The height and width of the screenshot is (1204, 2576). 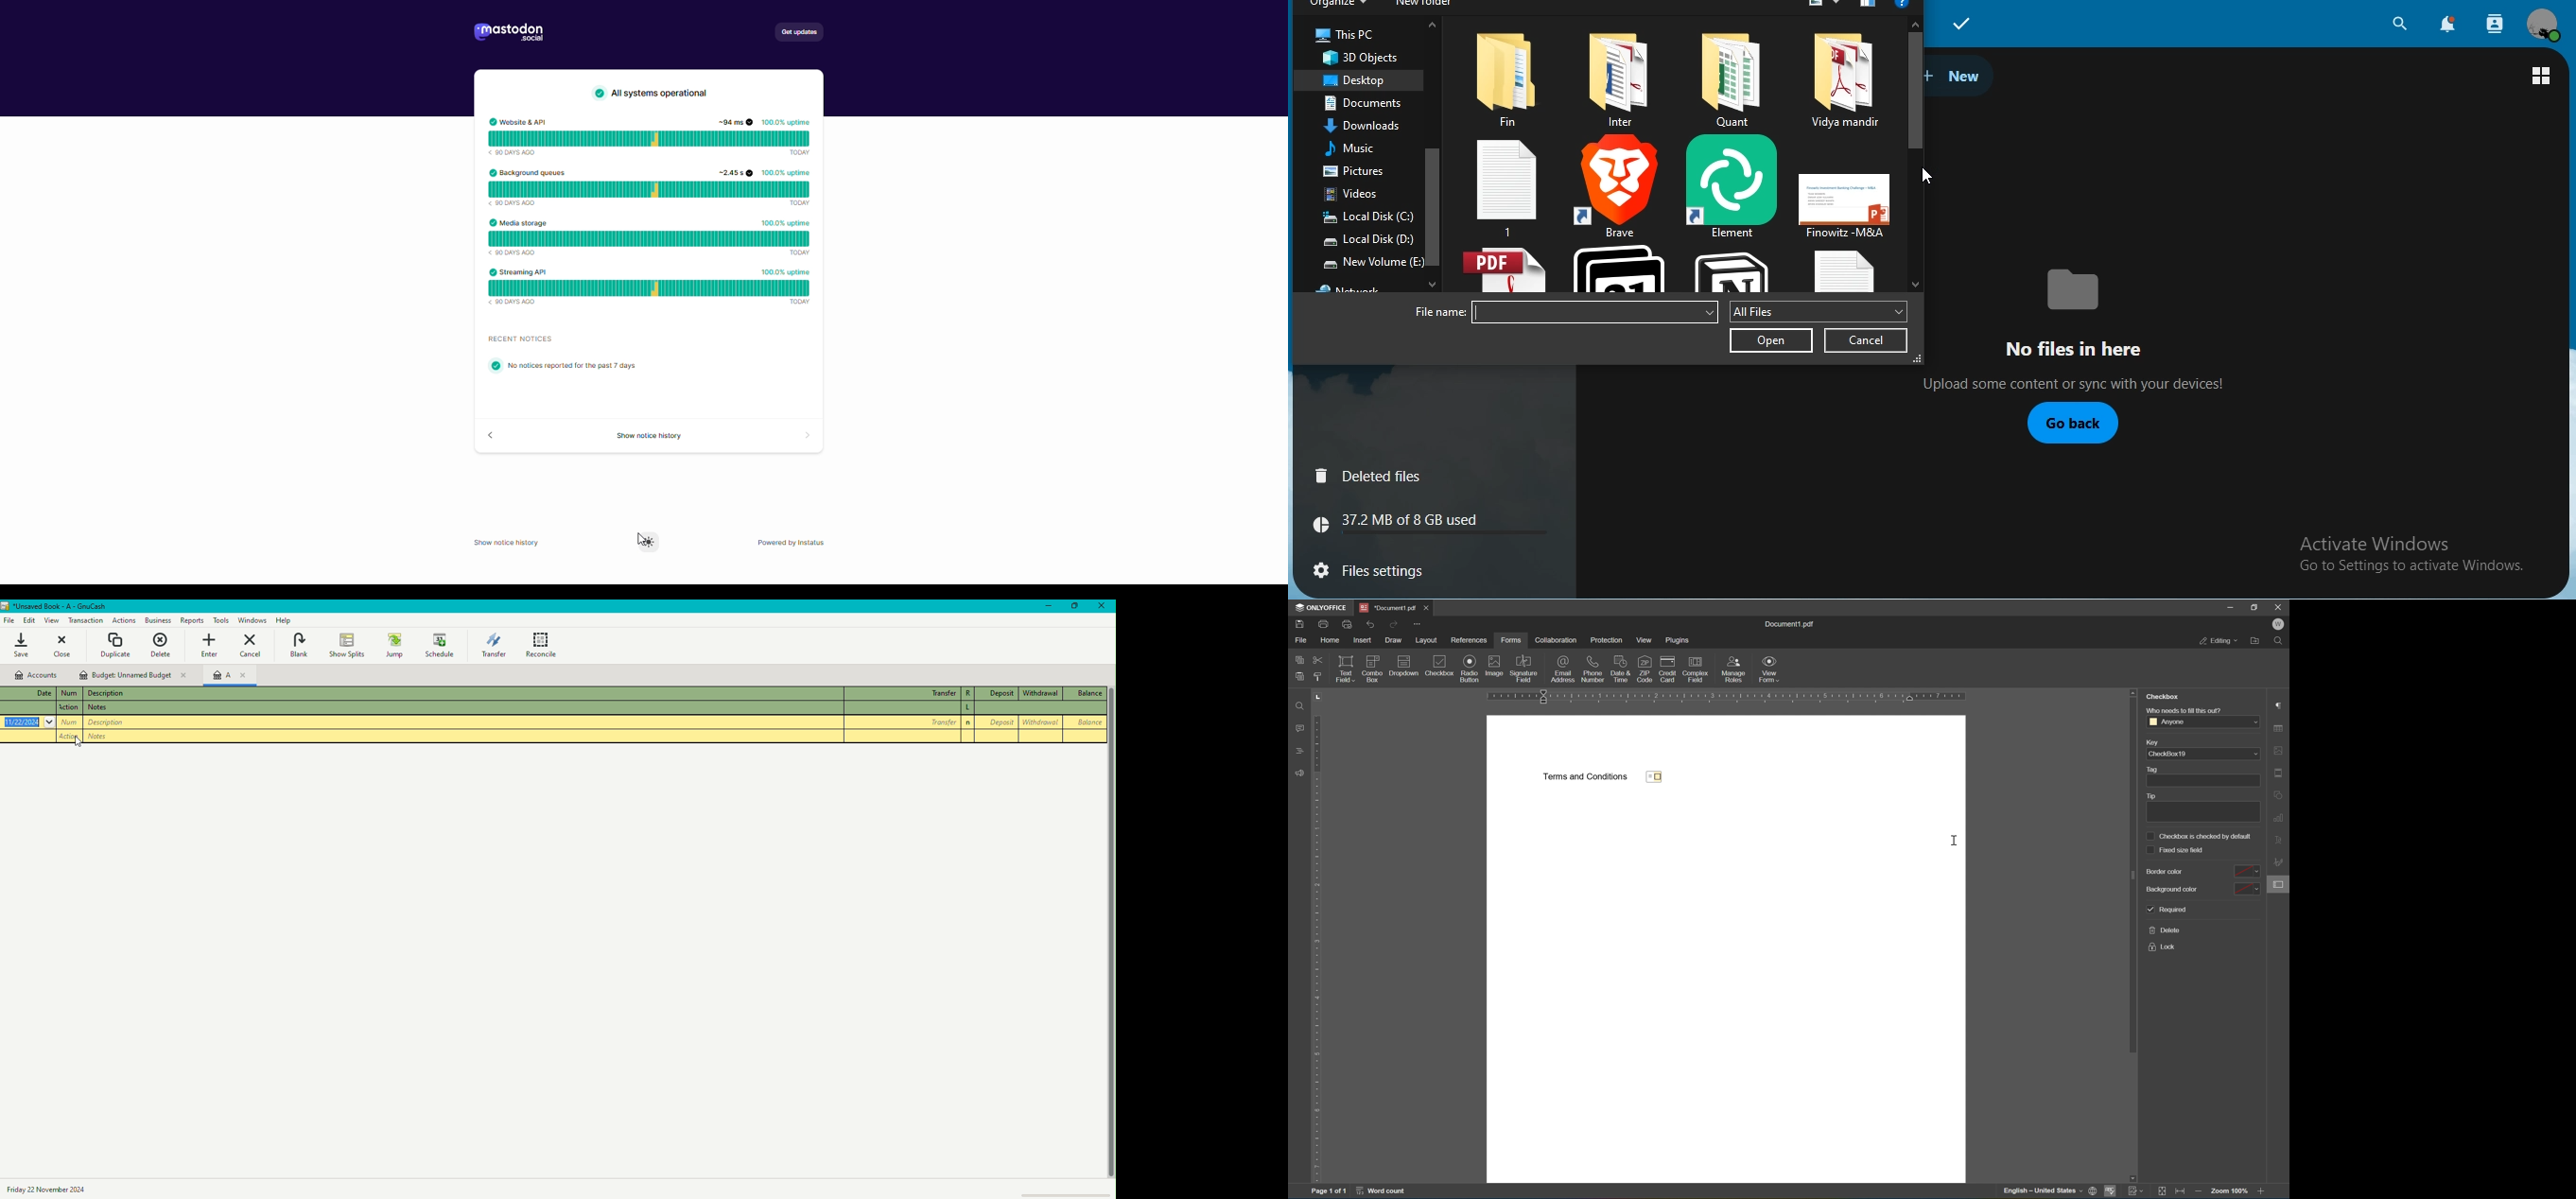 What do you see at coordinates (1345, 669) in the screenshot?
I see `text field` at bounding box center [1345, 669].